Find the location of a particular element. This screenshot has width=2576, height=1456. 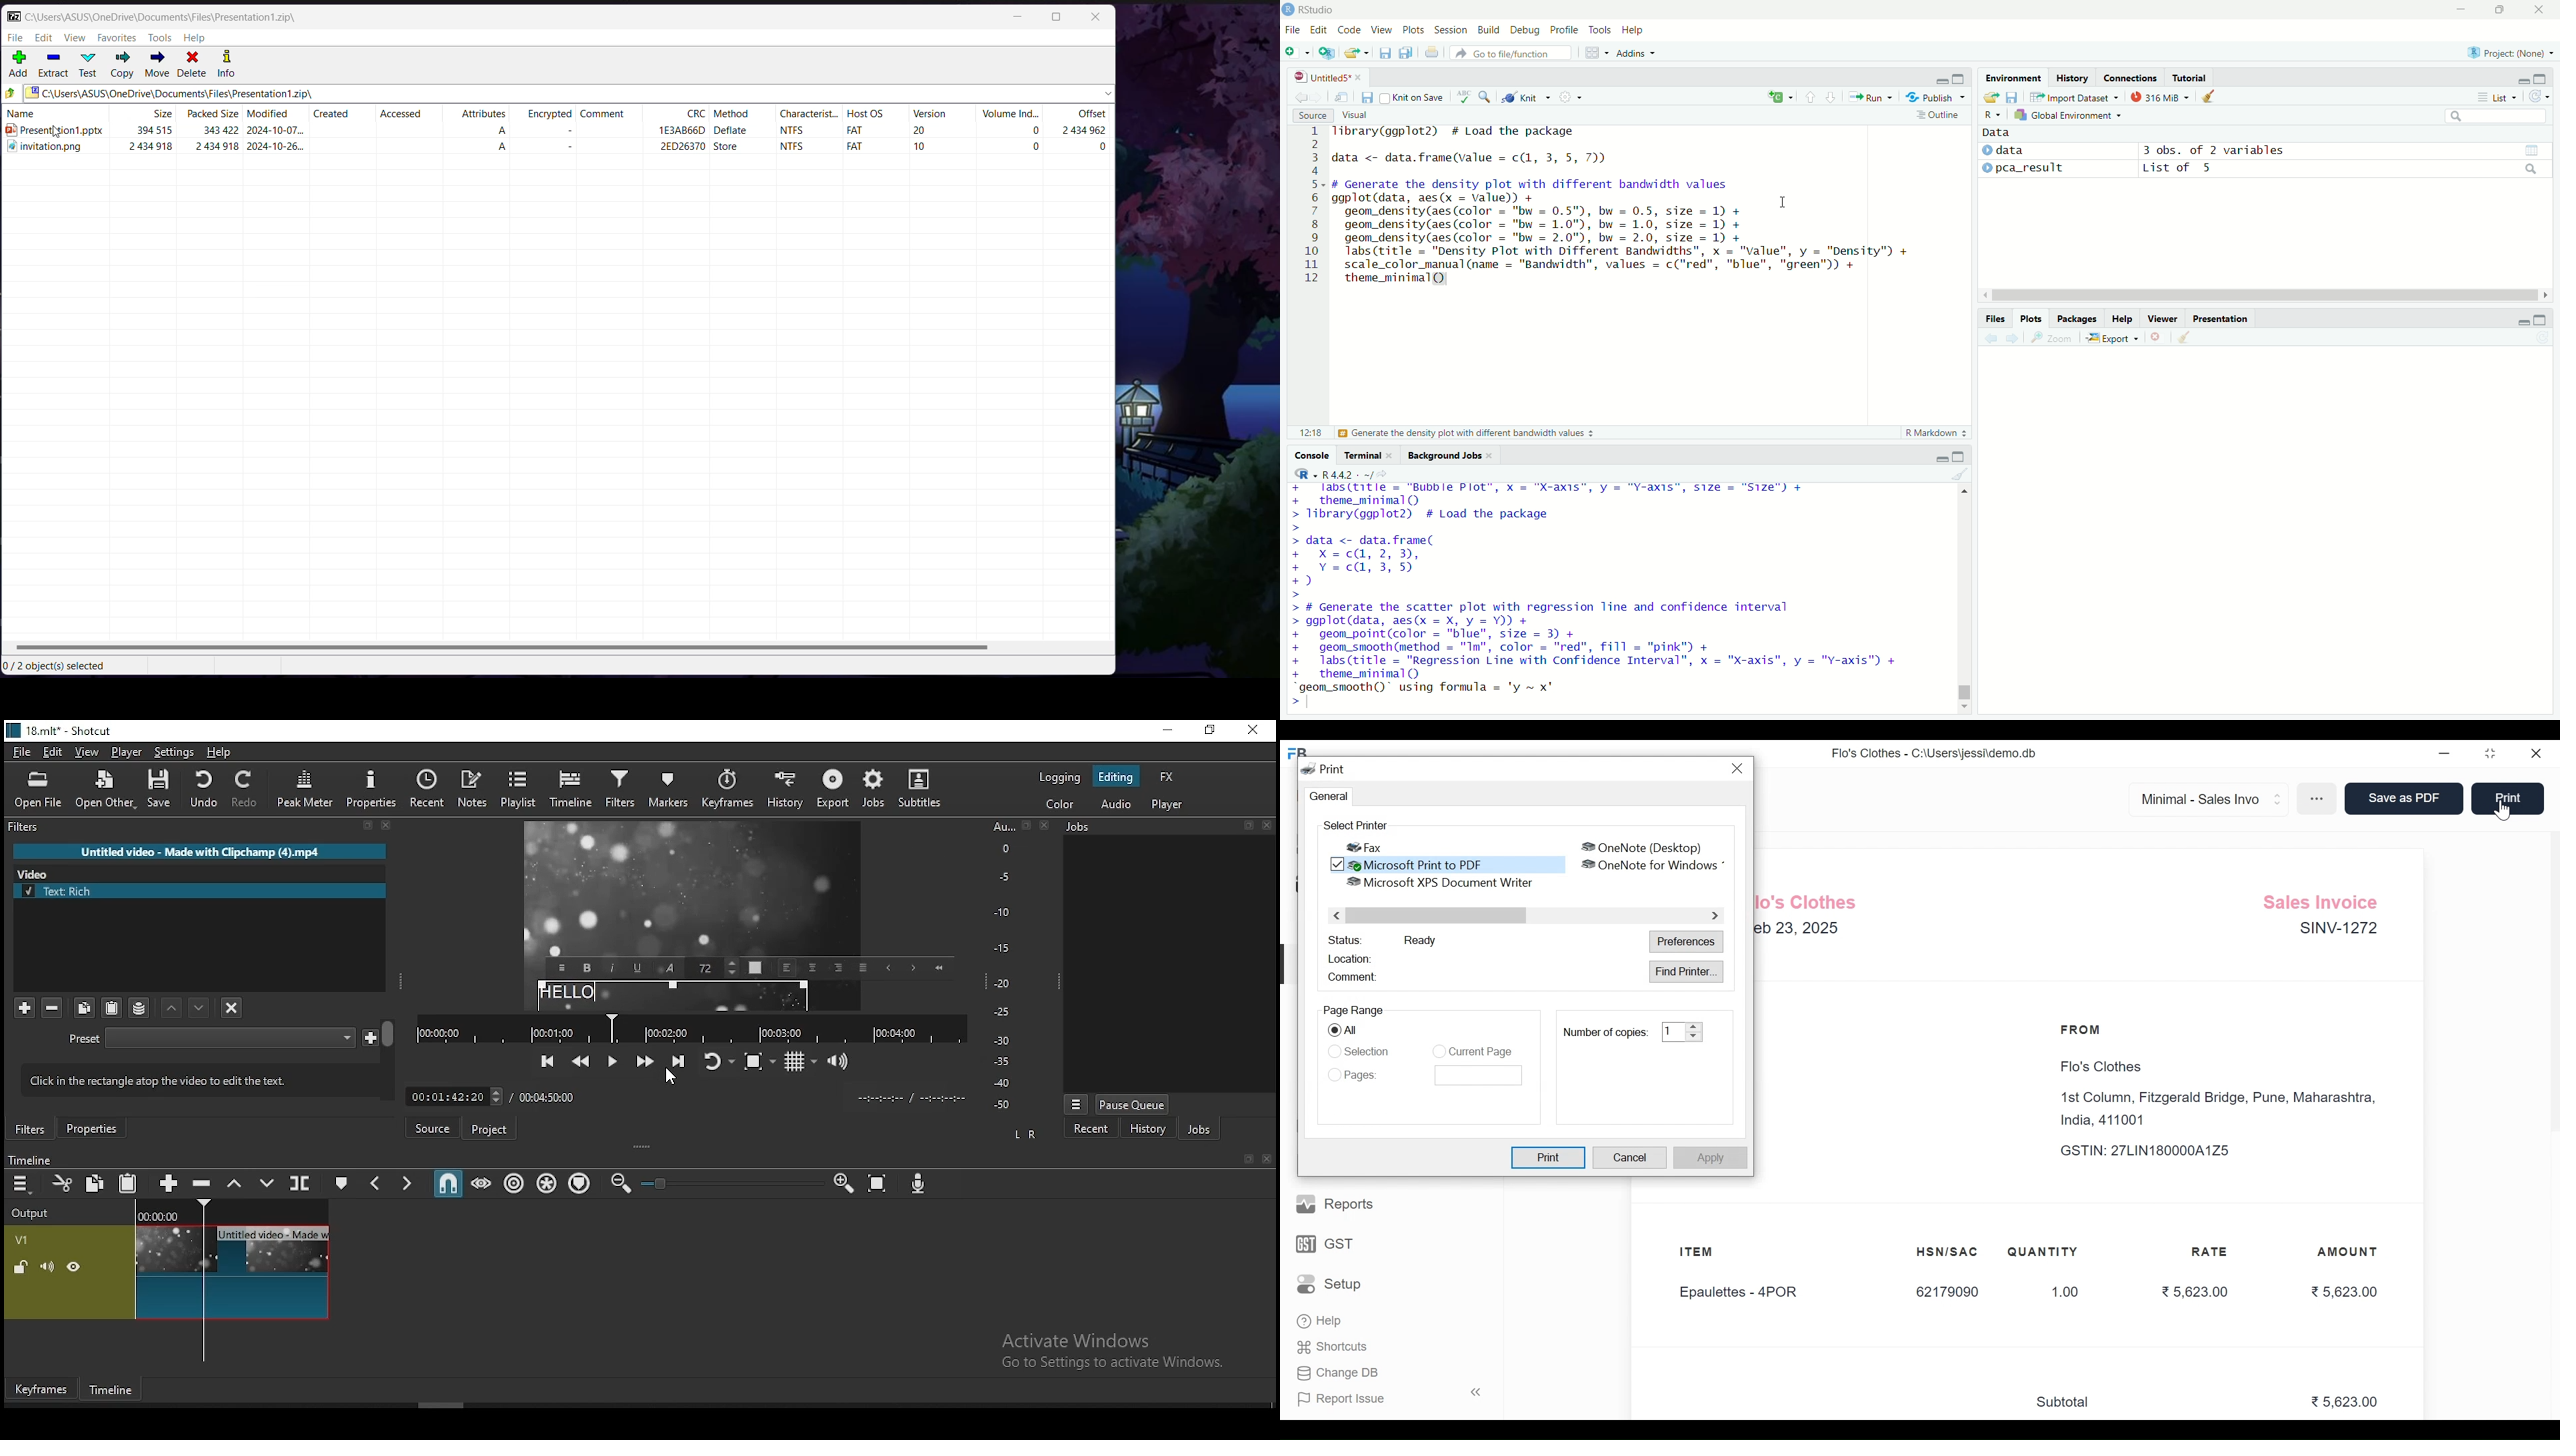

minimize is located at coordinates (1940, 78).